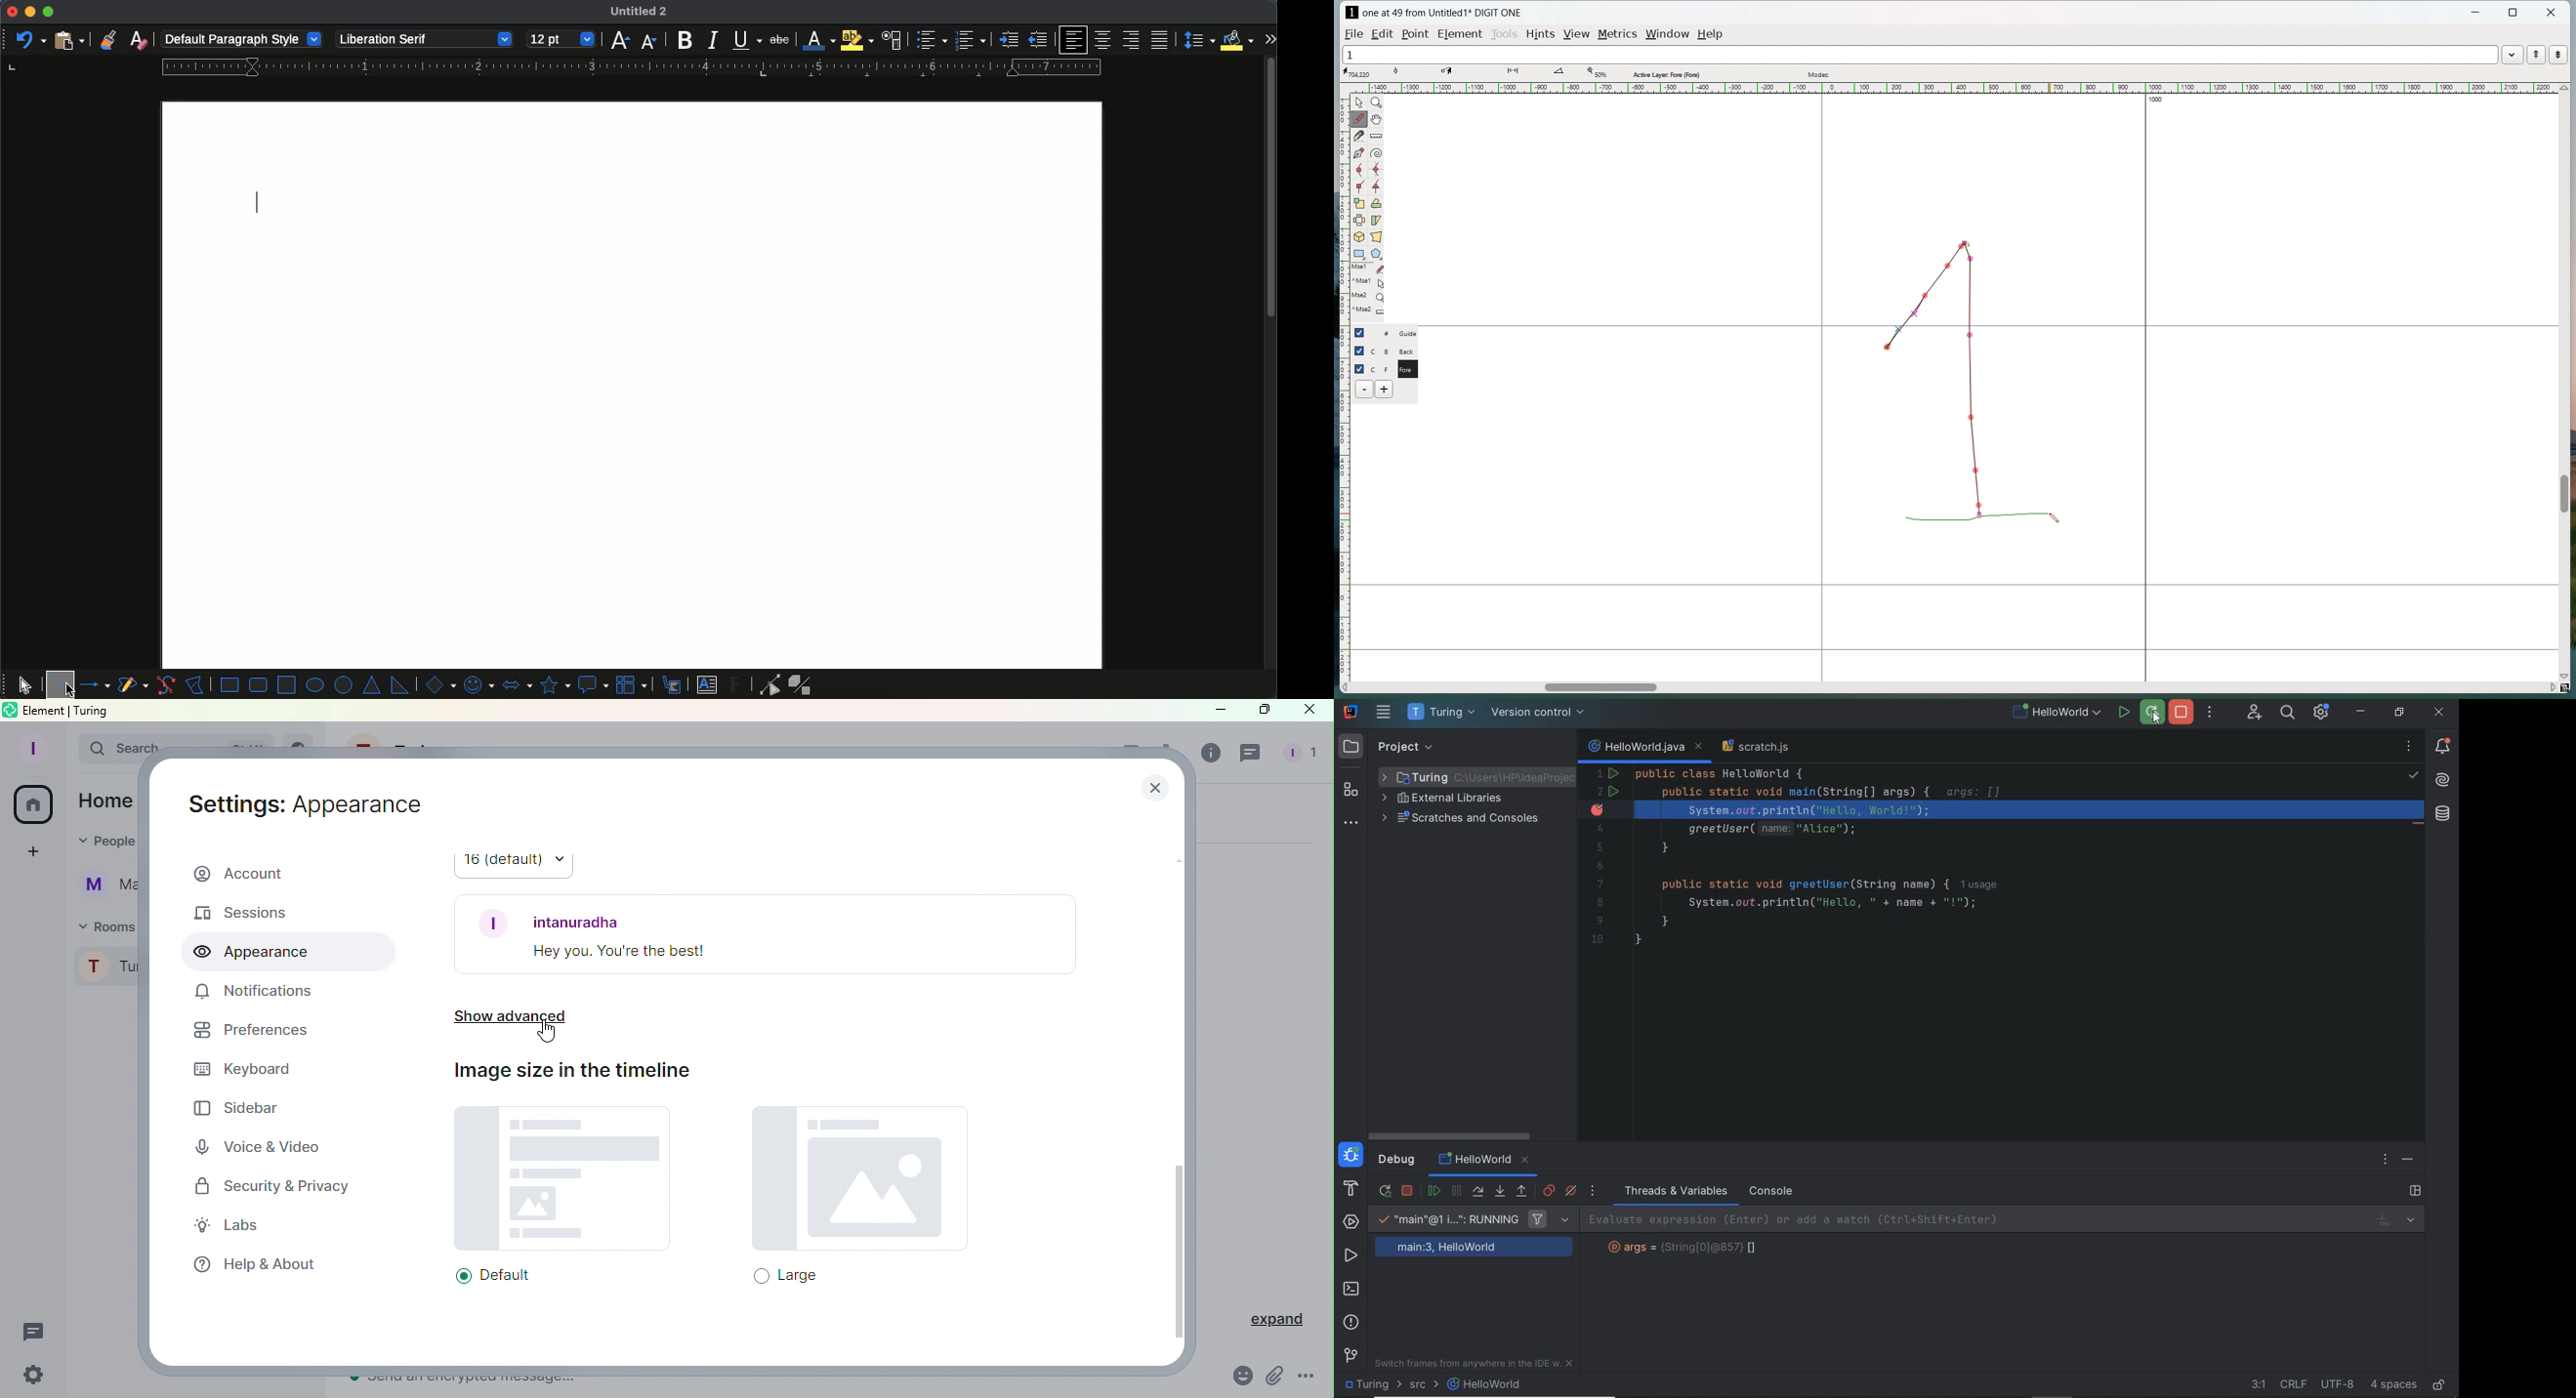 The height and width of the screenshot is (1400, 2576). What do you see at coordinates (1596, 73) in the screenshot?
I see `Zoom level ` at bounding box center [1596, 73].